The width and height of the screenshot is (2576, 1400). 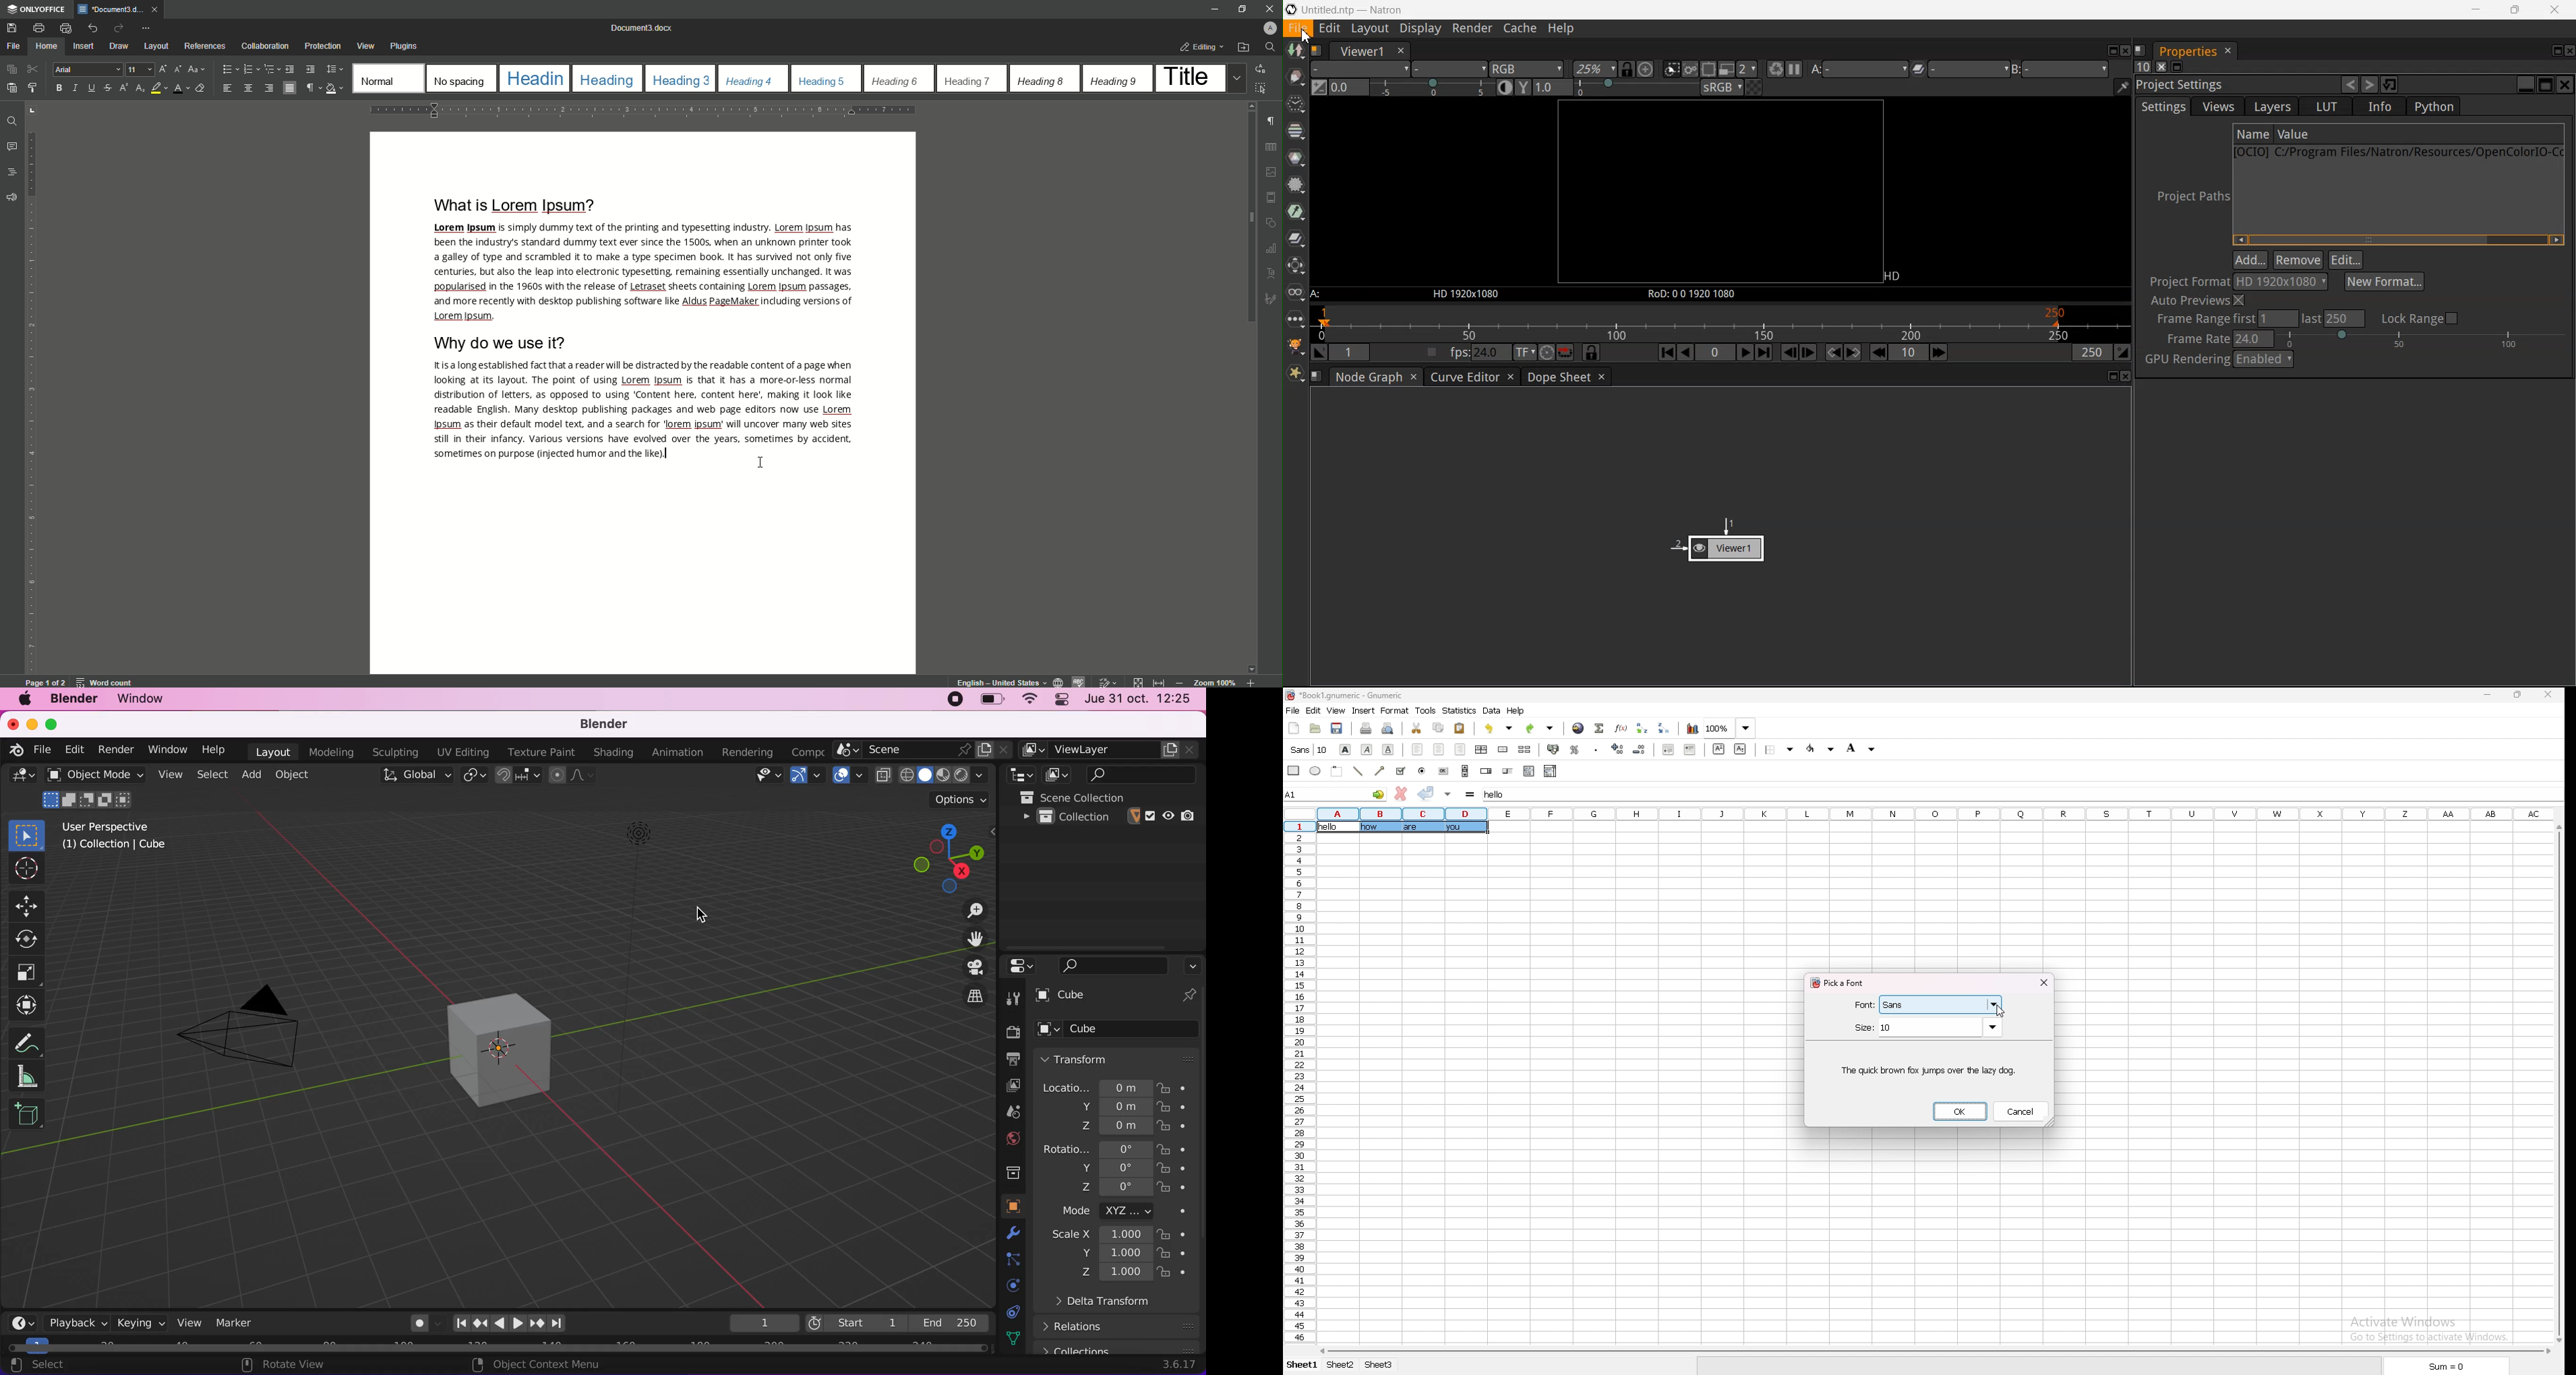 I want to click on increase indent, so click(x=1690, y=750).